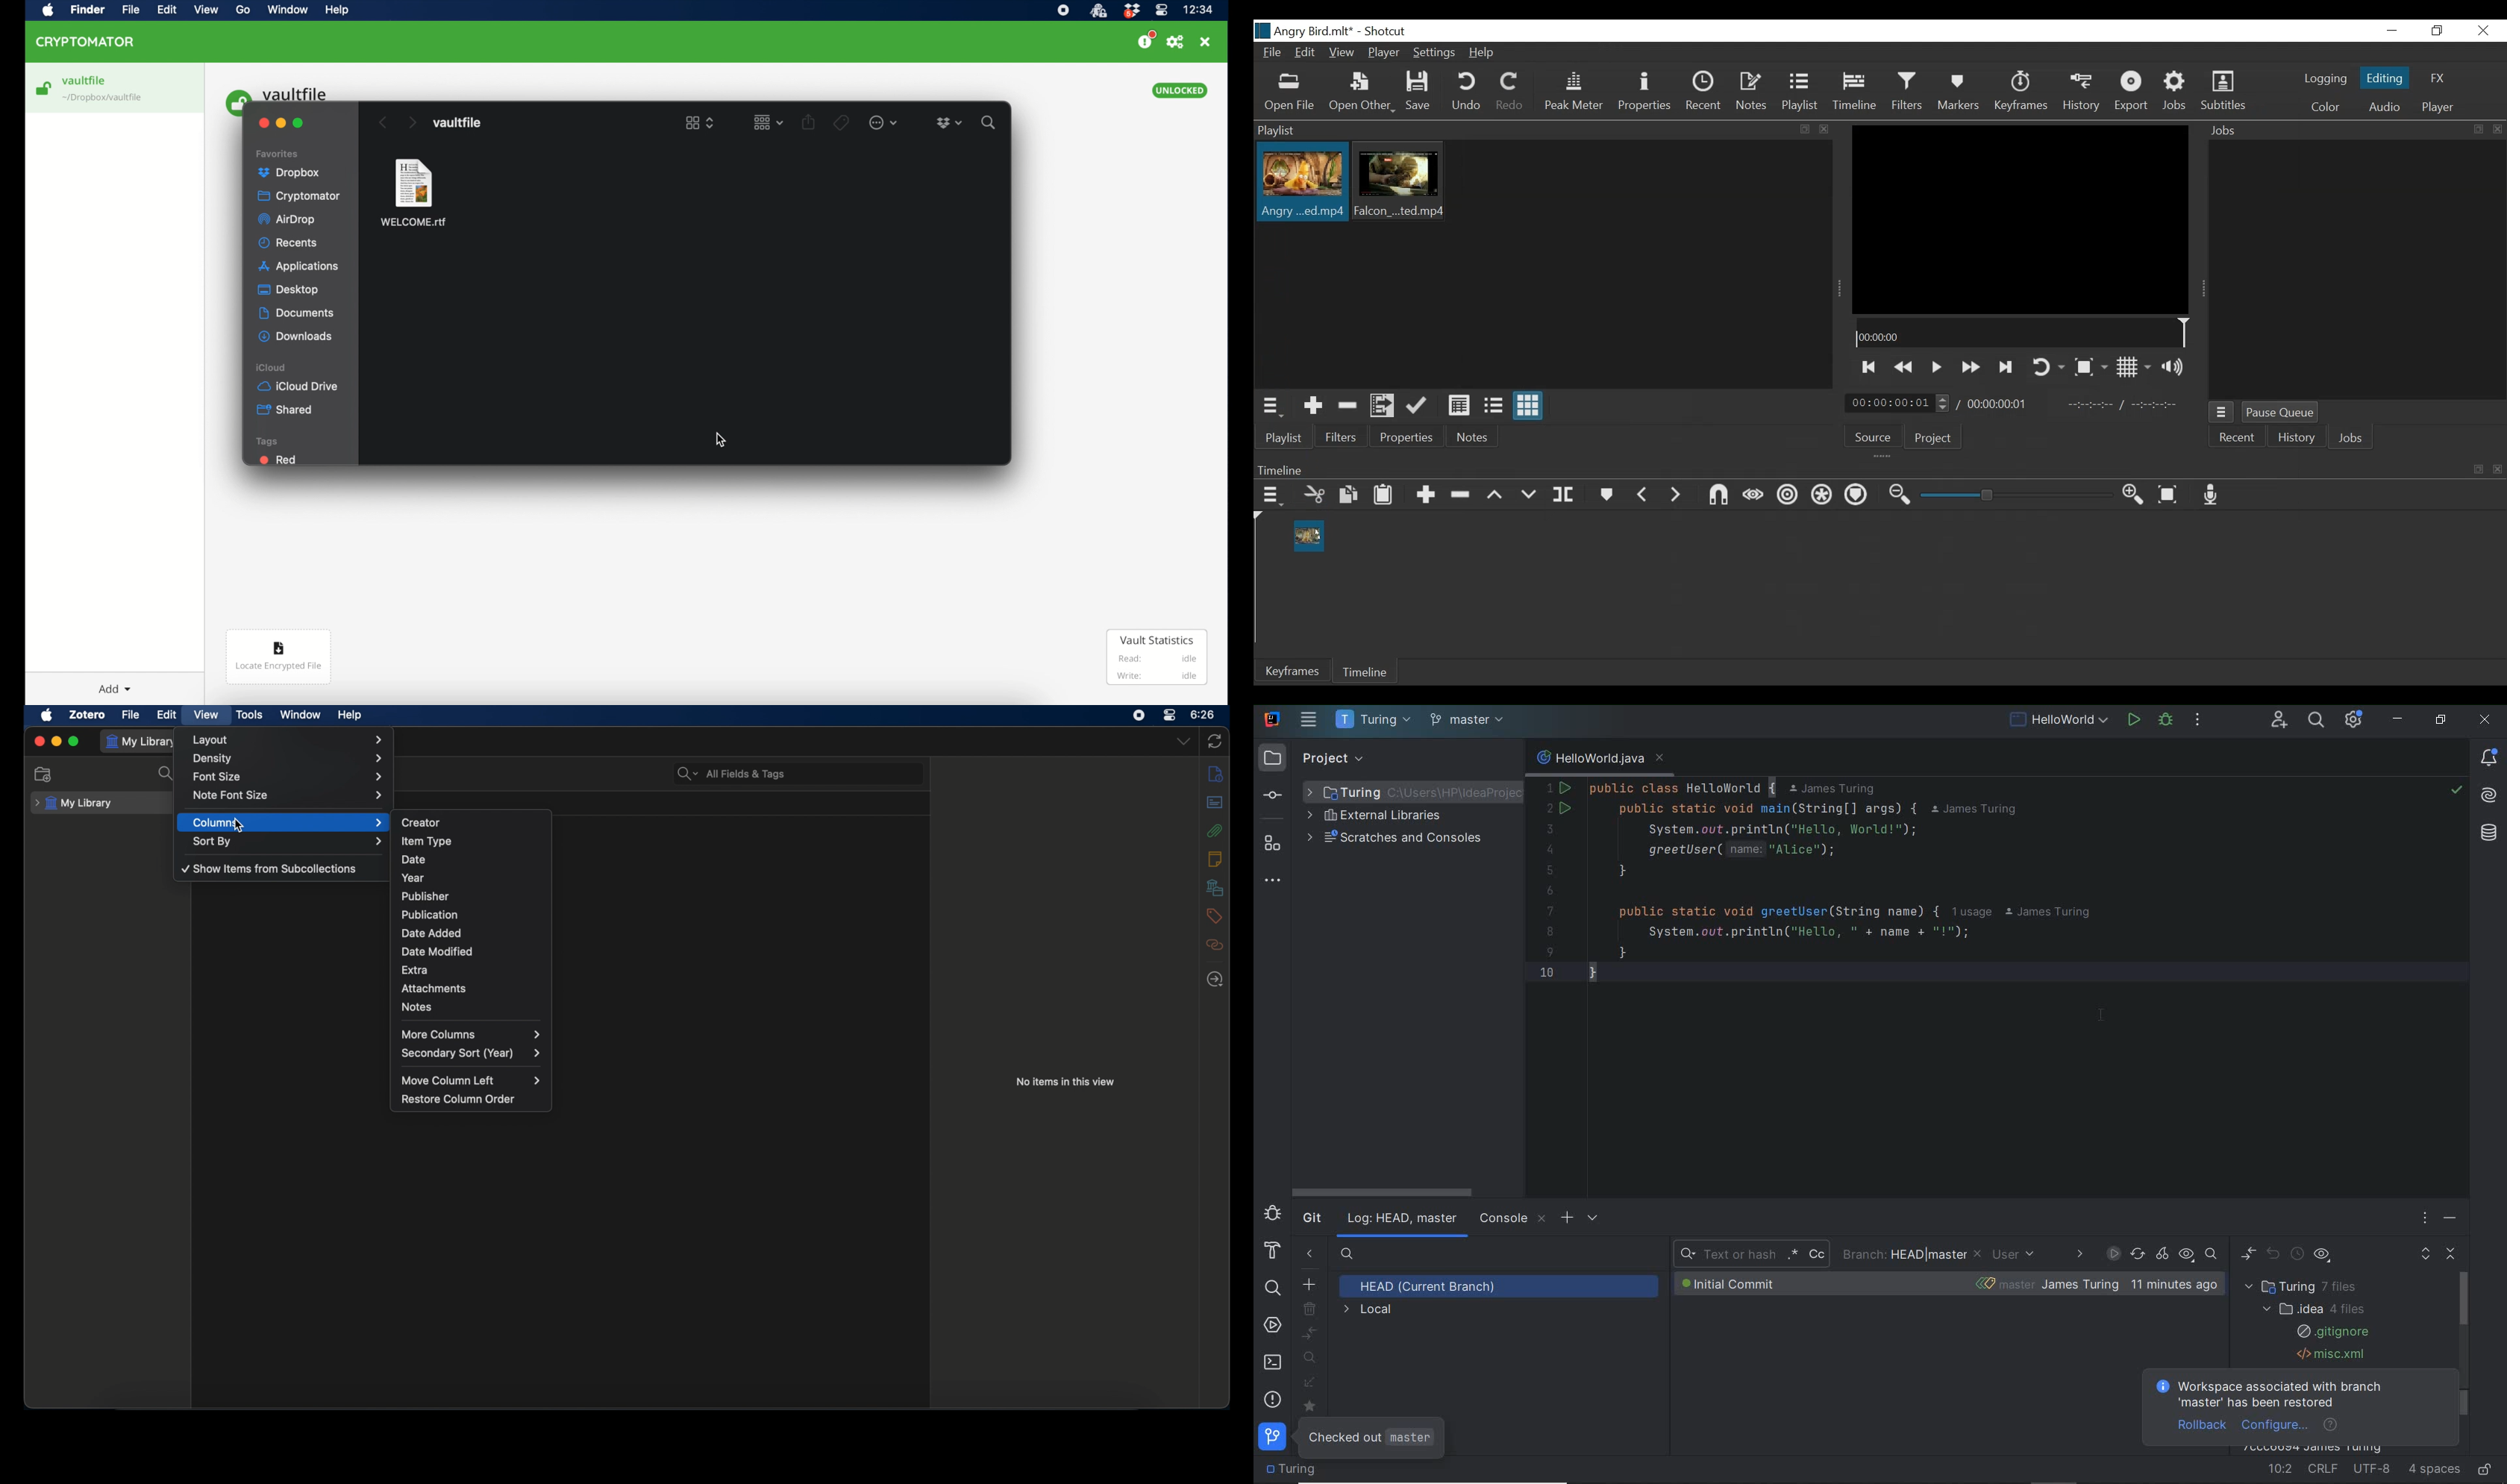 The width and height of the screenshot is (2520, 1484). I want to click on item type, so click(471, 841).